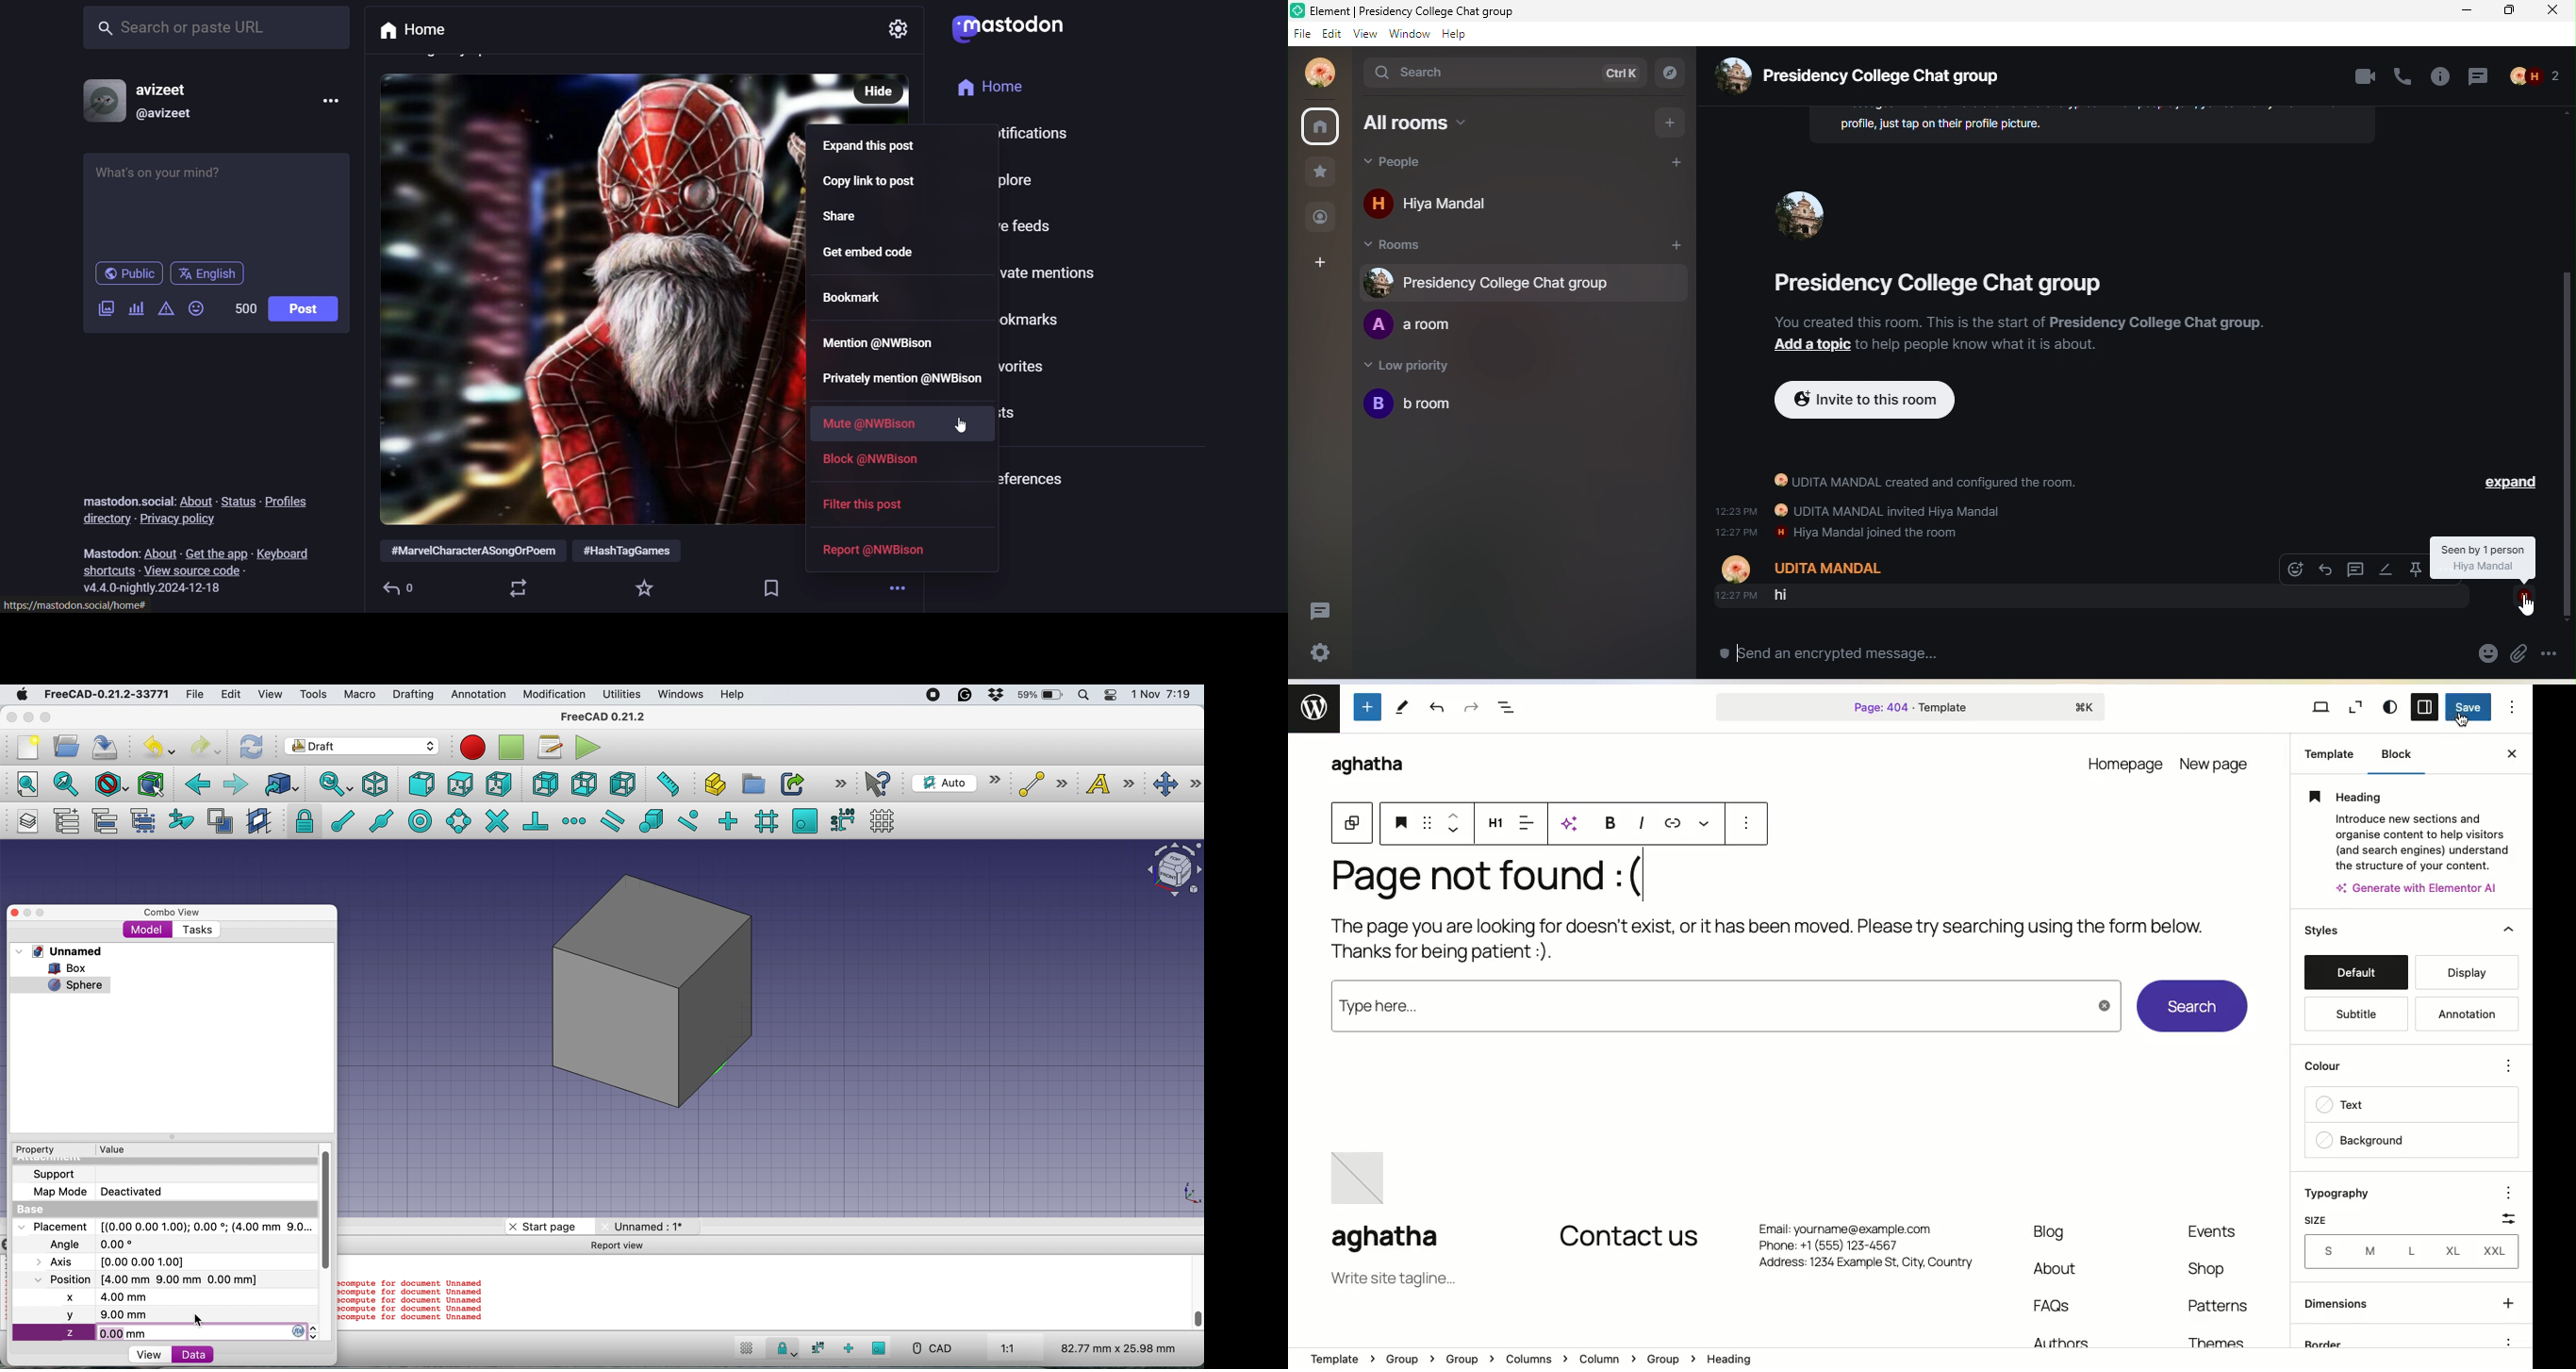 The height and width of the screenshot is (1372, 2576). Describe the element at coordinates (2056, 1340) in the screenshot. I see `Authors` at that location.